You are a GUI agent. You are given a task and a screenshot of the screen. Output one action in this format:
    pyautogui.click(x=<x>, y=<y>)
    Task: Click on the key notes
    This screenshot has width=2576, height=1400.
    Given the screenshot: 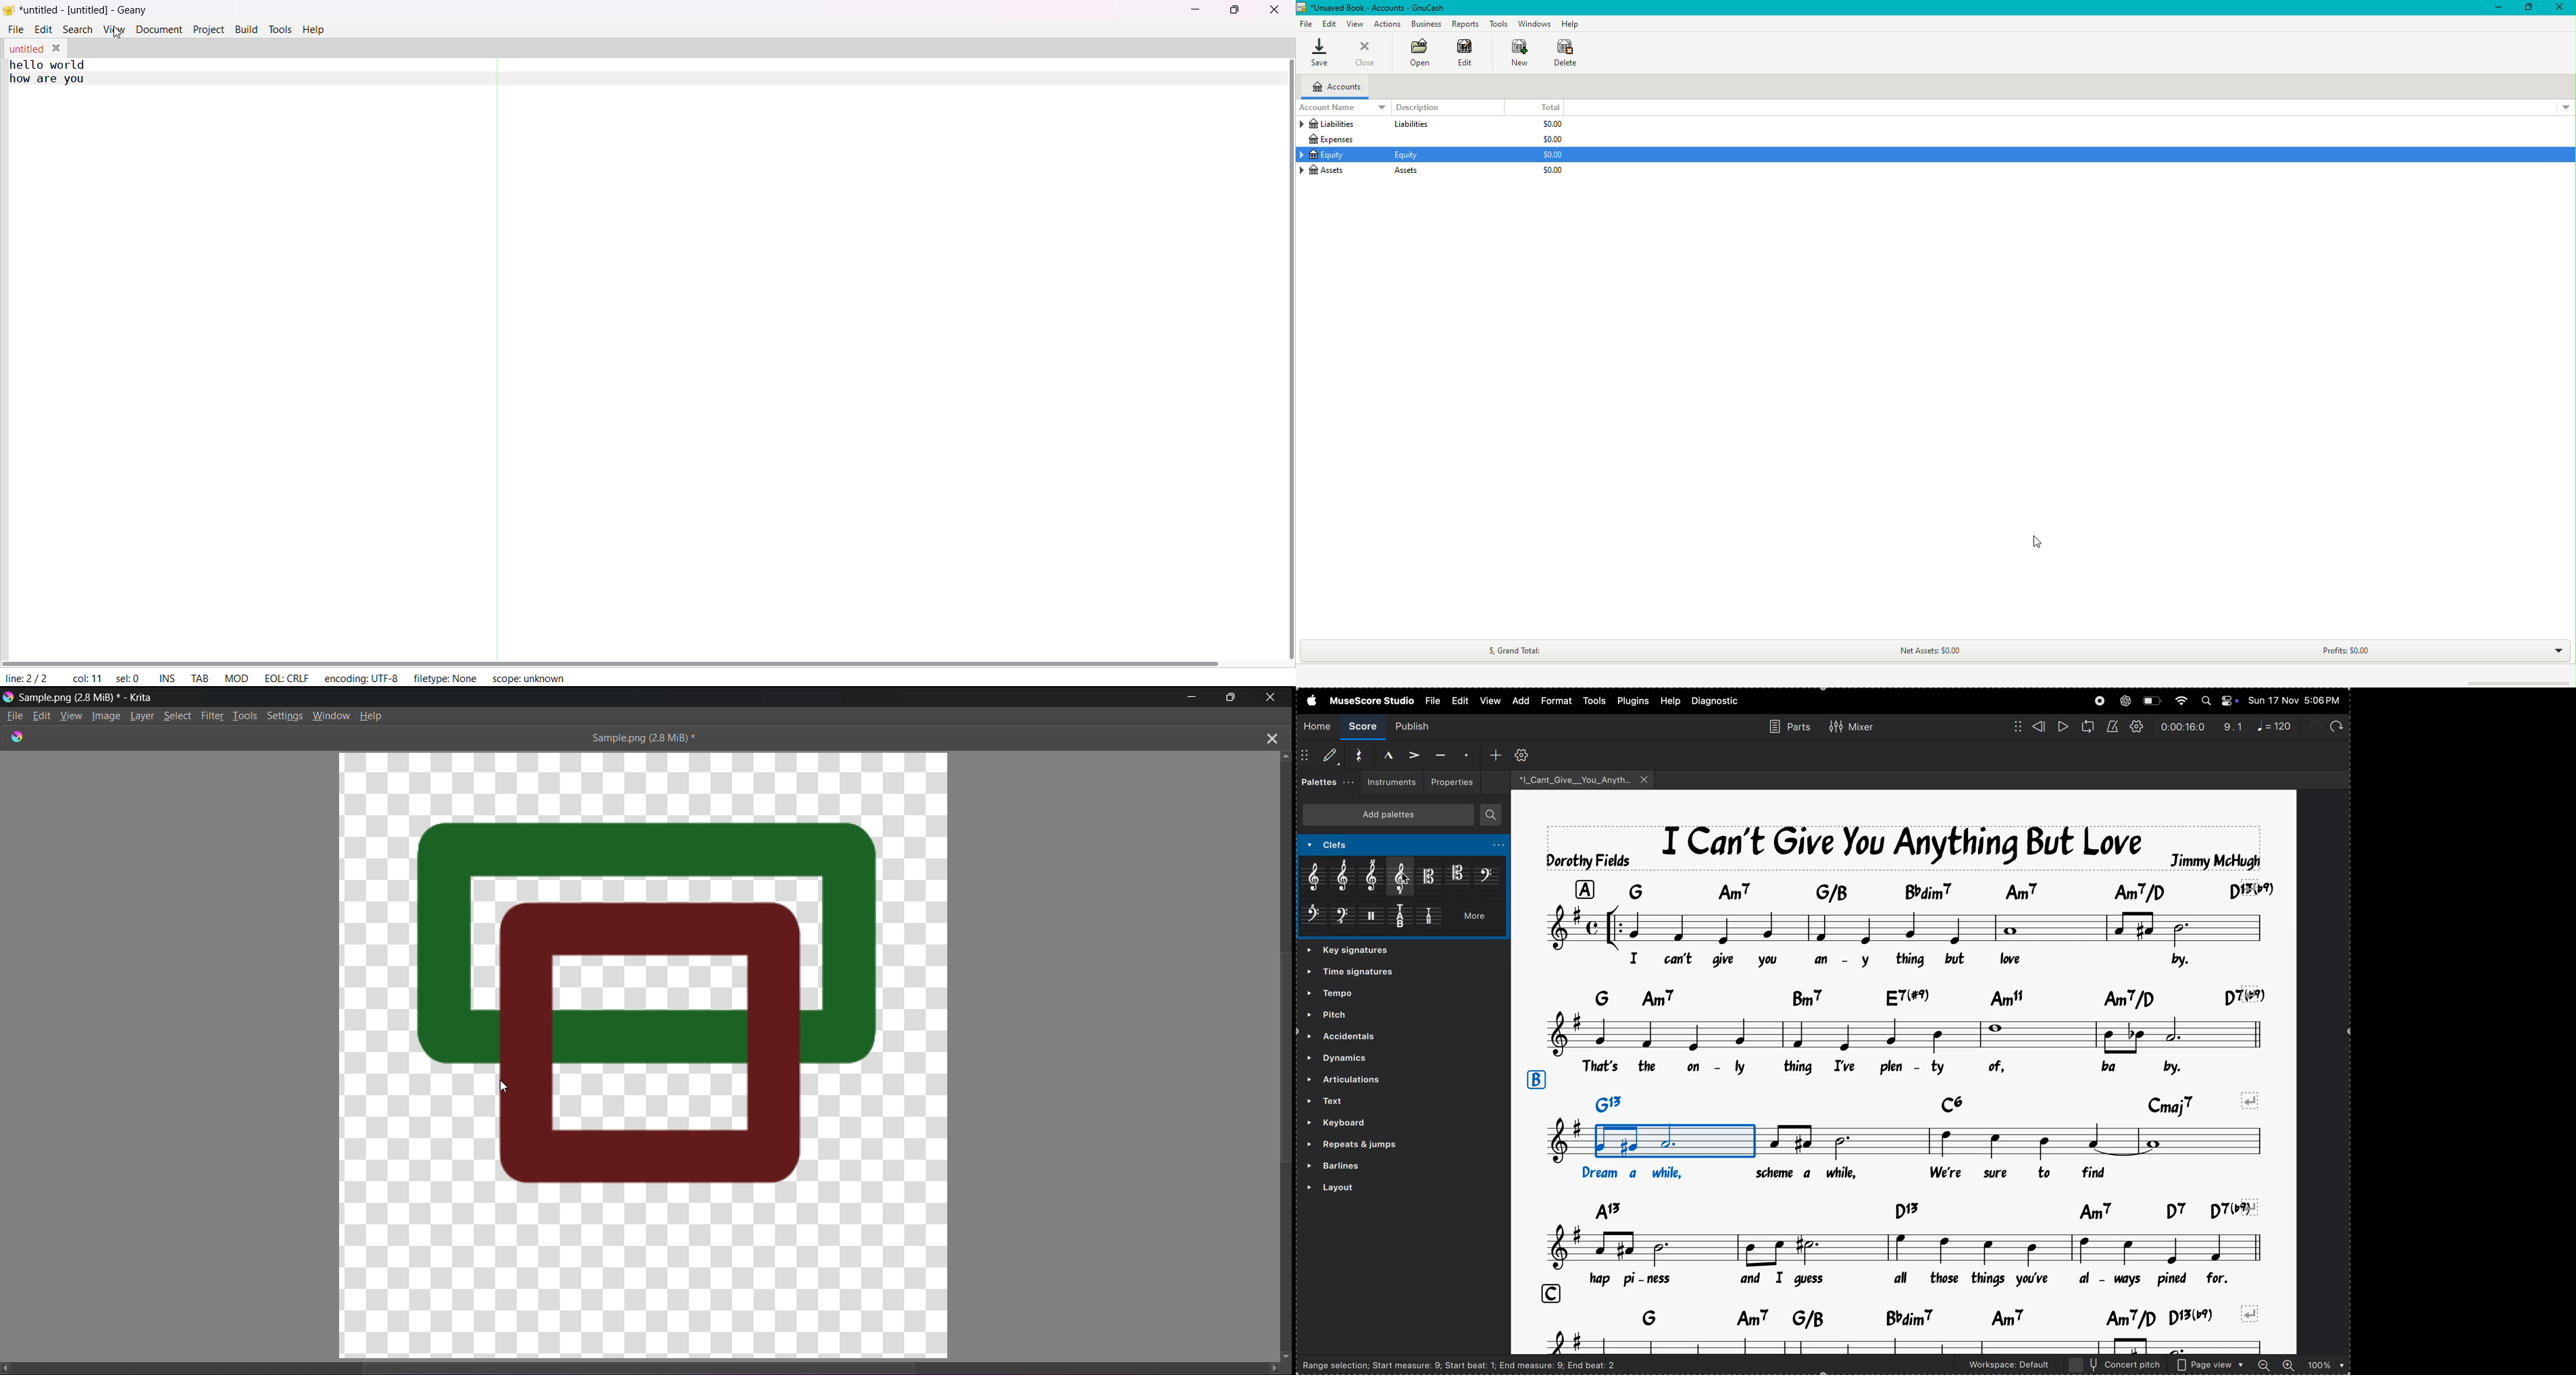 What is the action you would take?
    pyautogui.click(x=1916, y=995)
    